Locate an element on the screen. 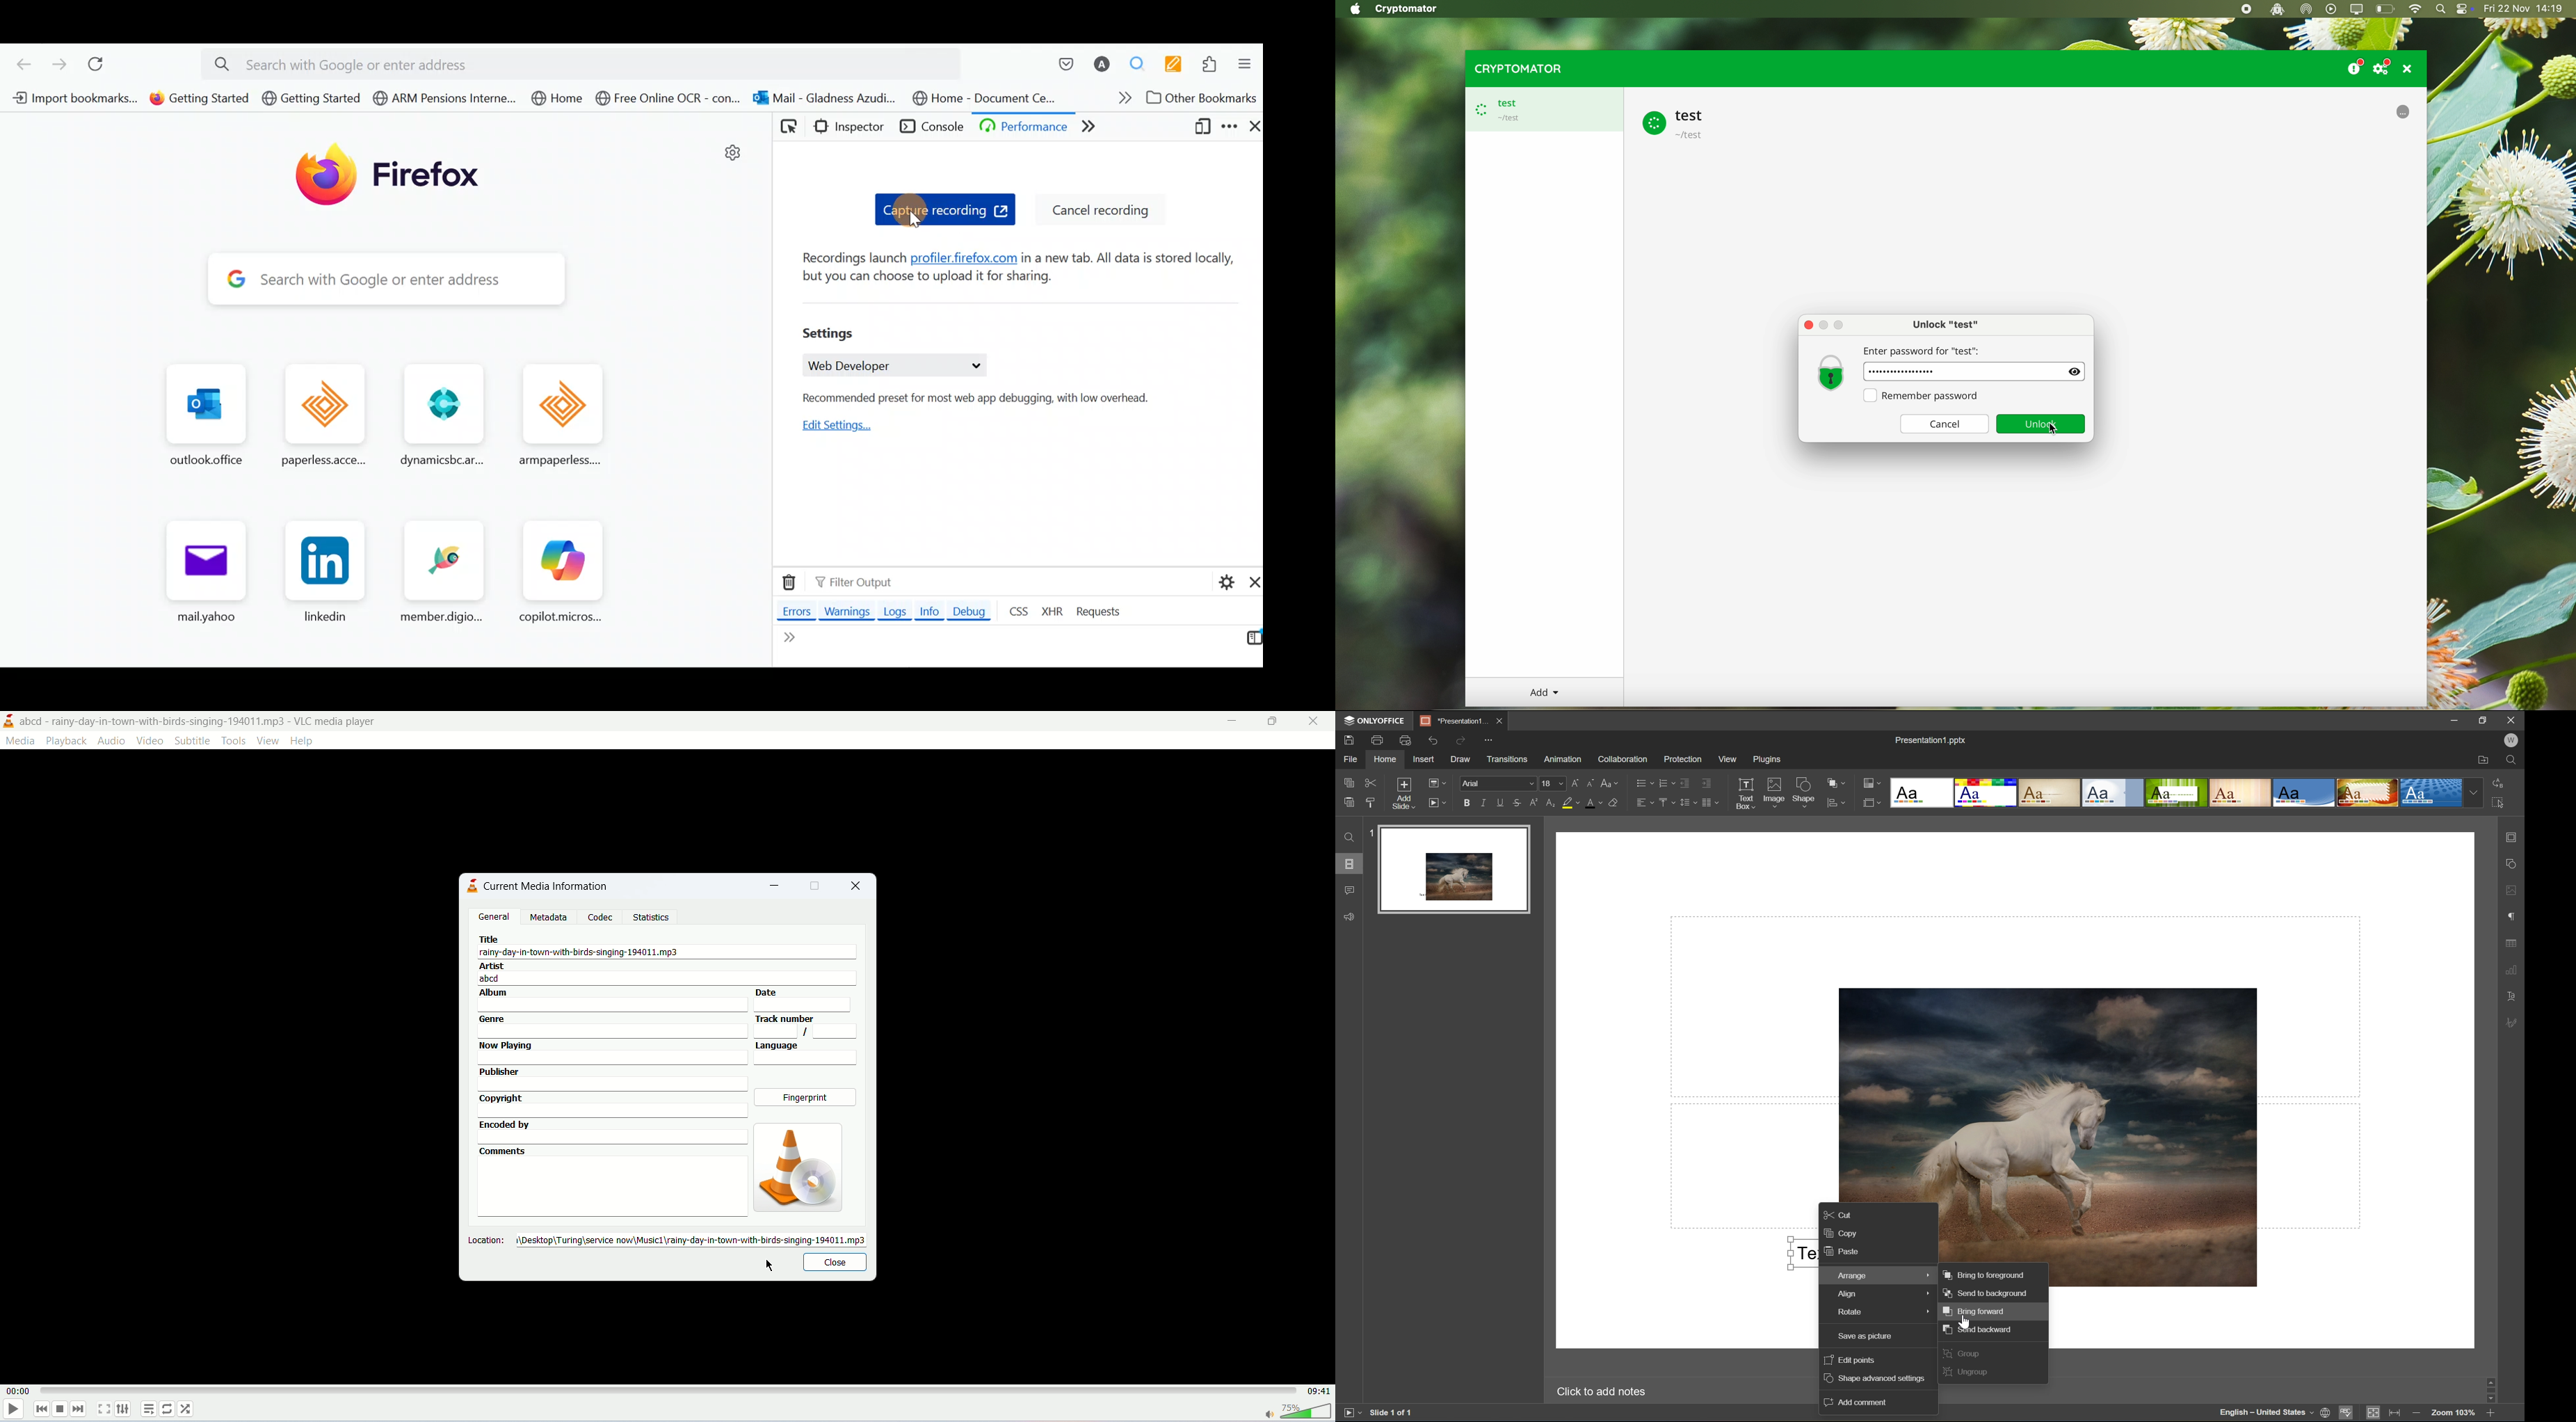 The image size is (2576, 1428). Save is located at coordinates (1349, 740).